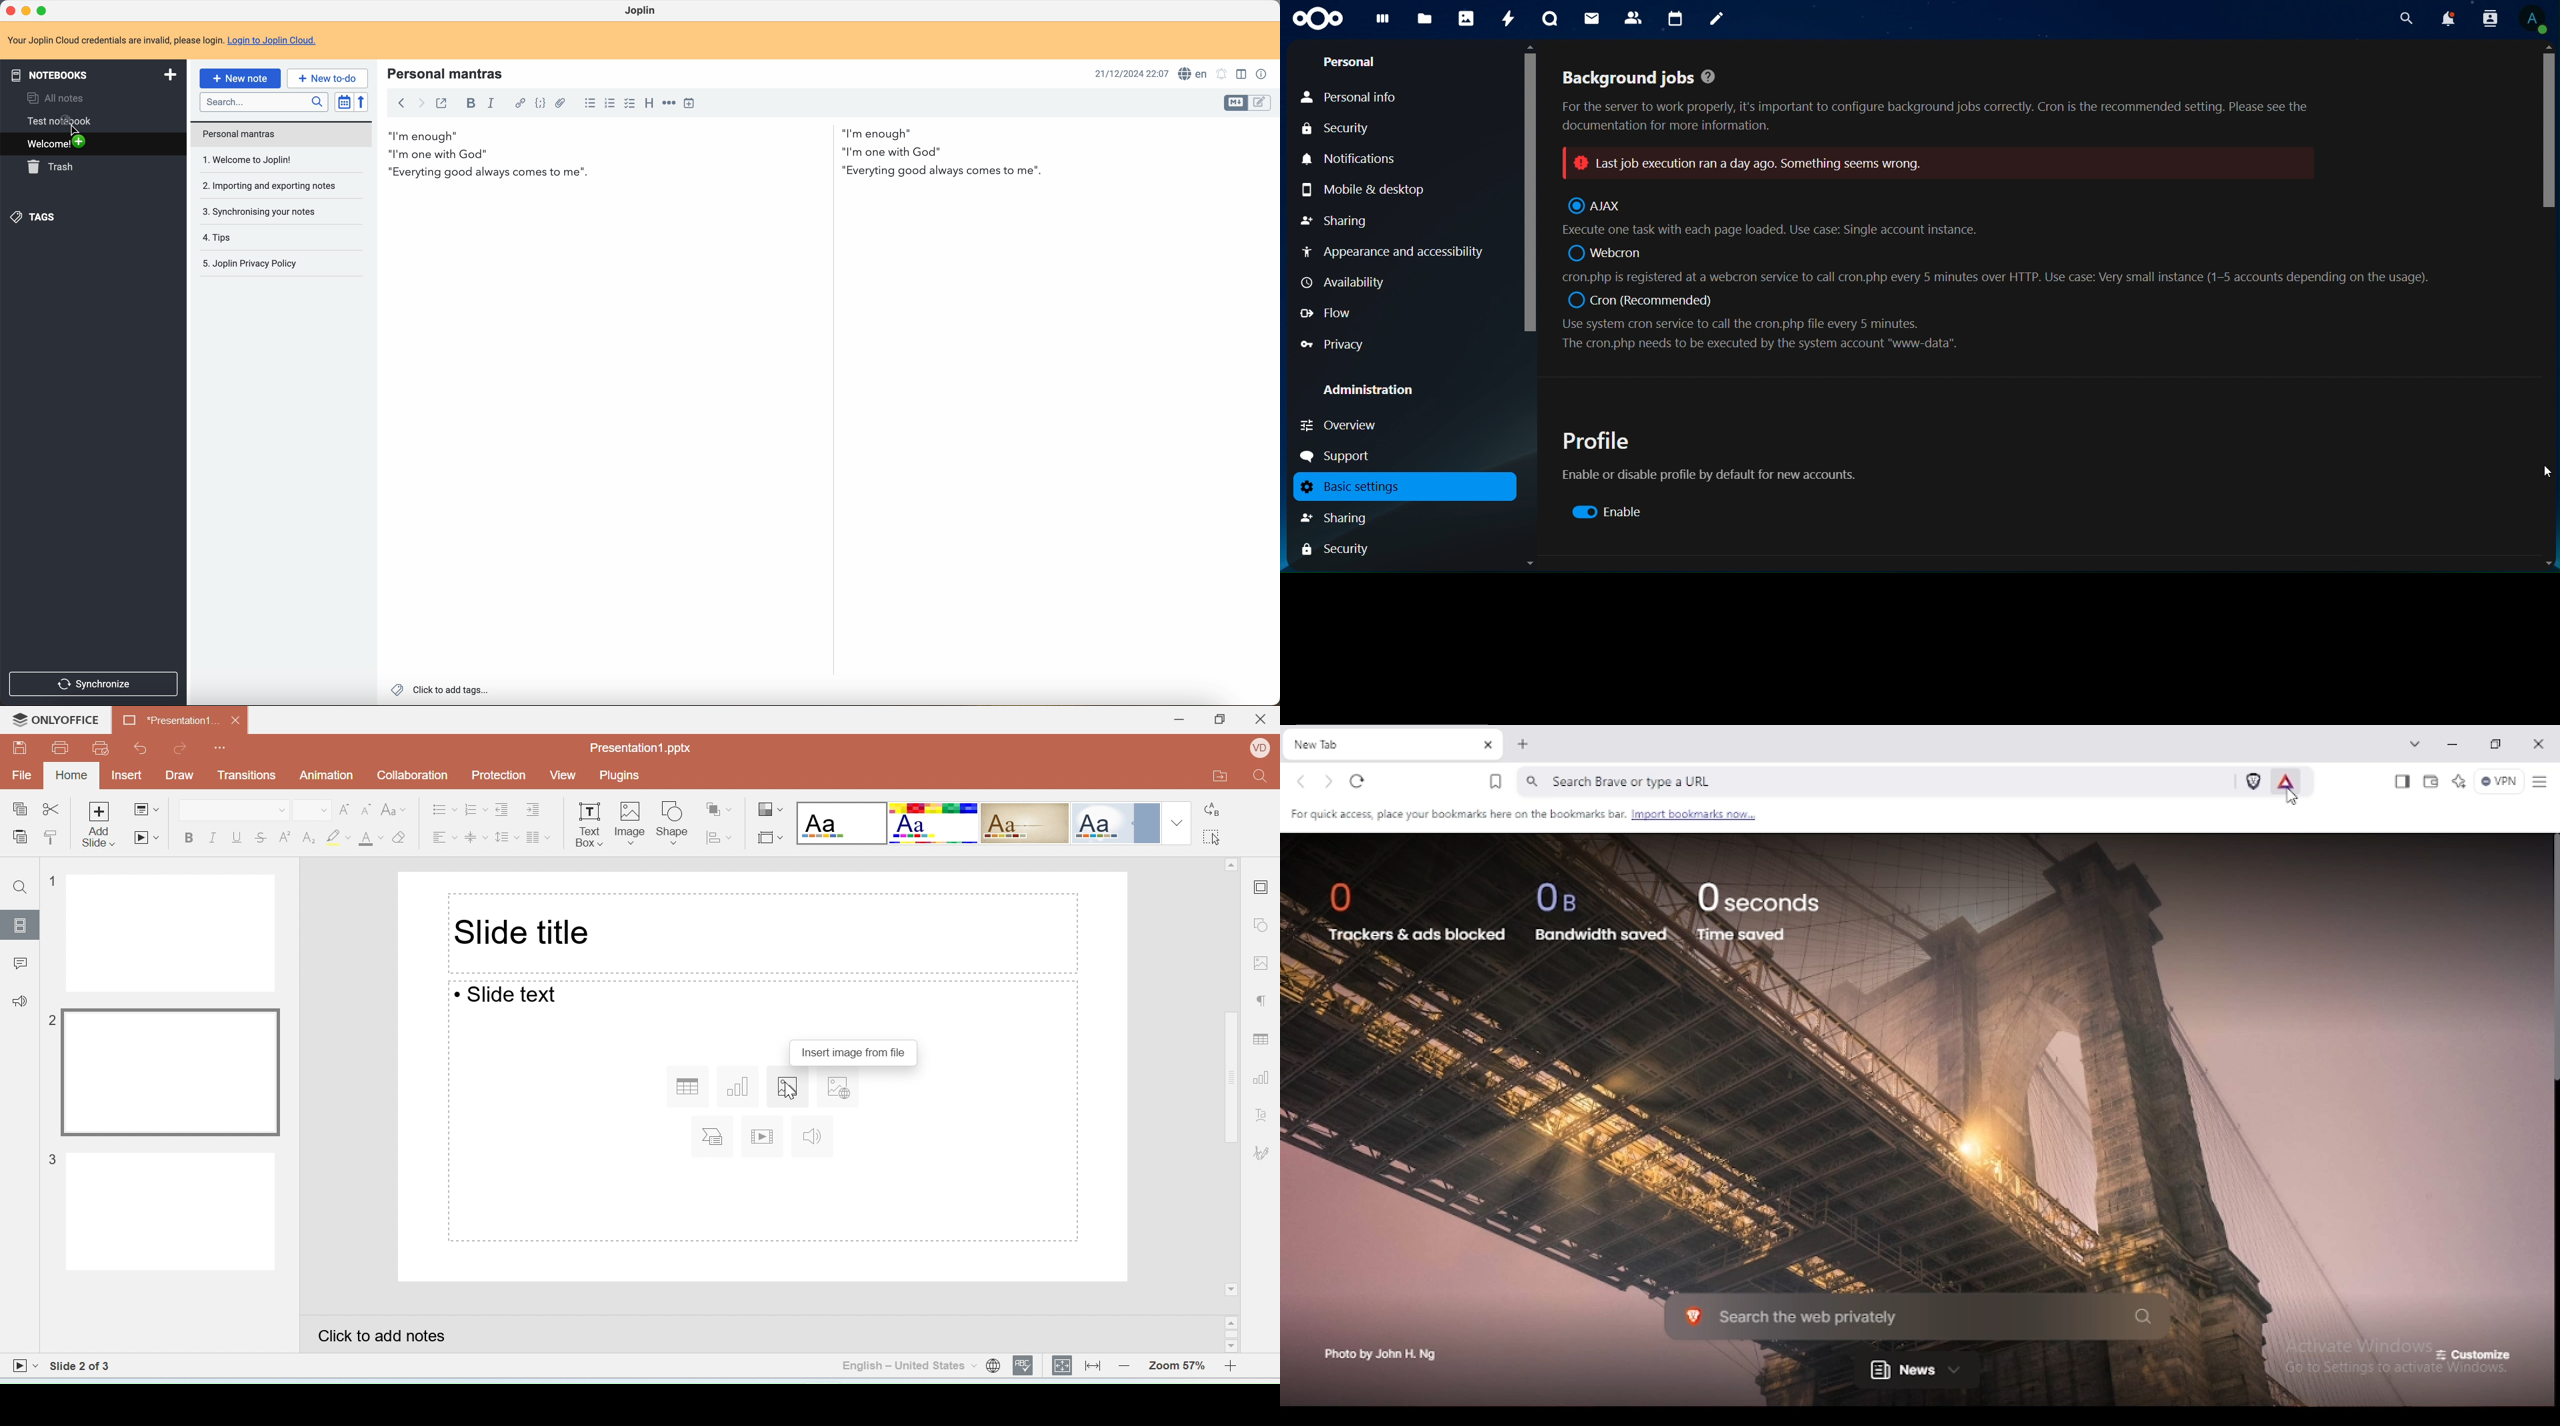 The image size is (2576, 1428). What do you see at coordinates (65, 121) in the screenshot?
I see `test notebook` at bounding box center [65, 121].